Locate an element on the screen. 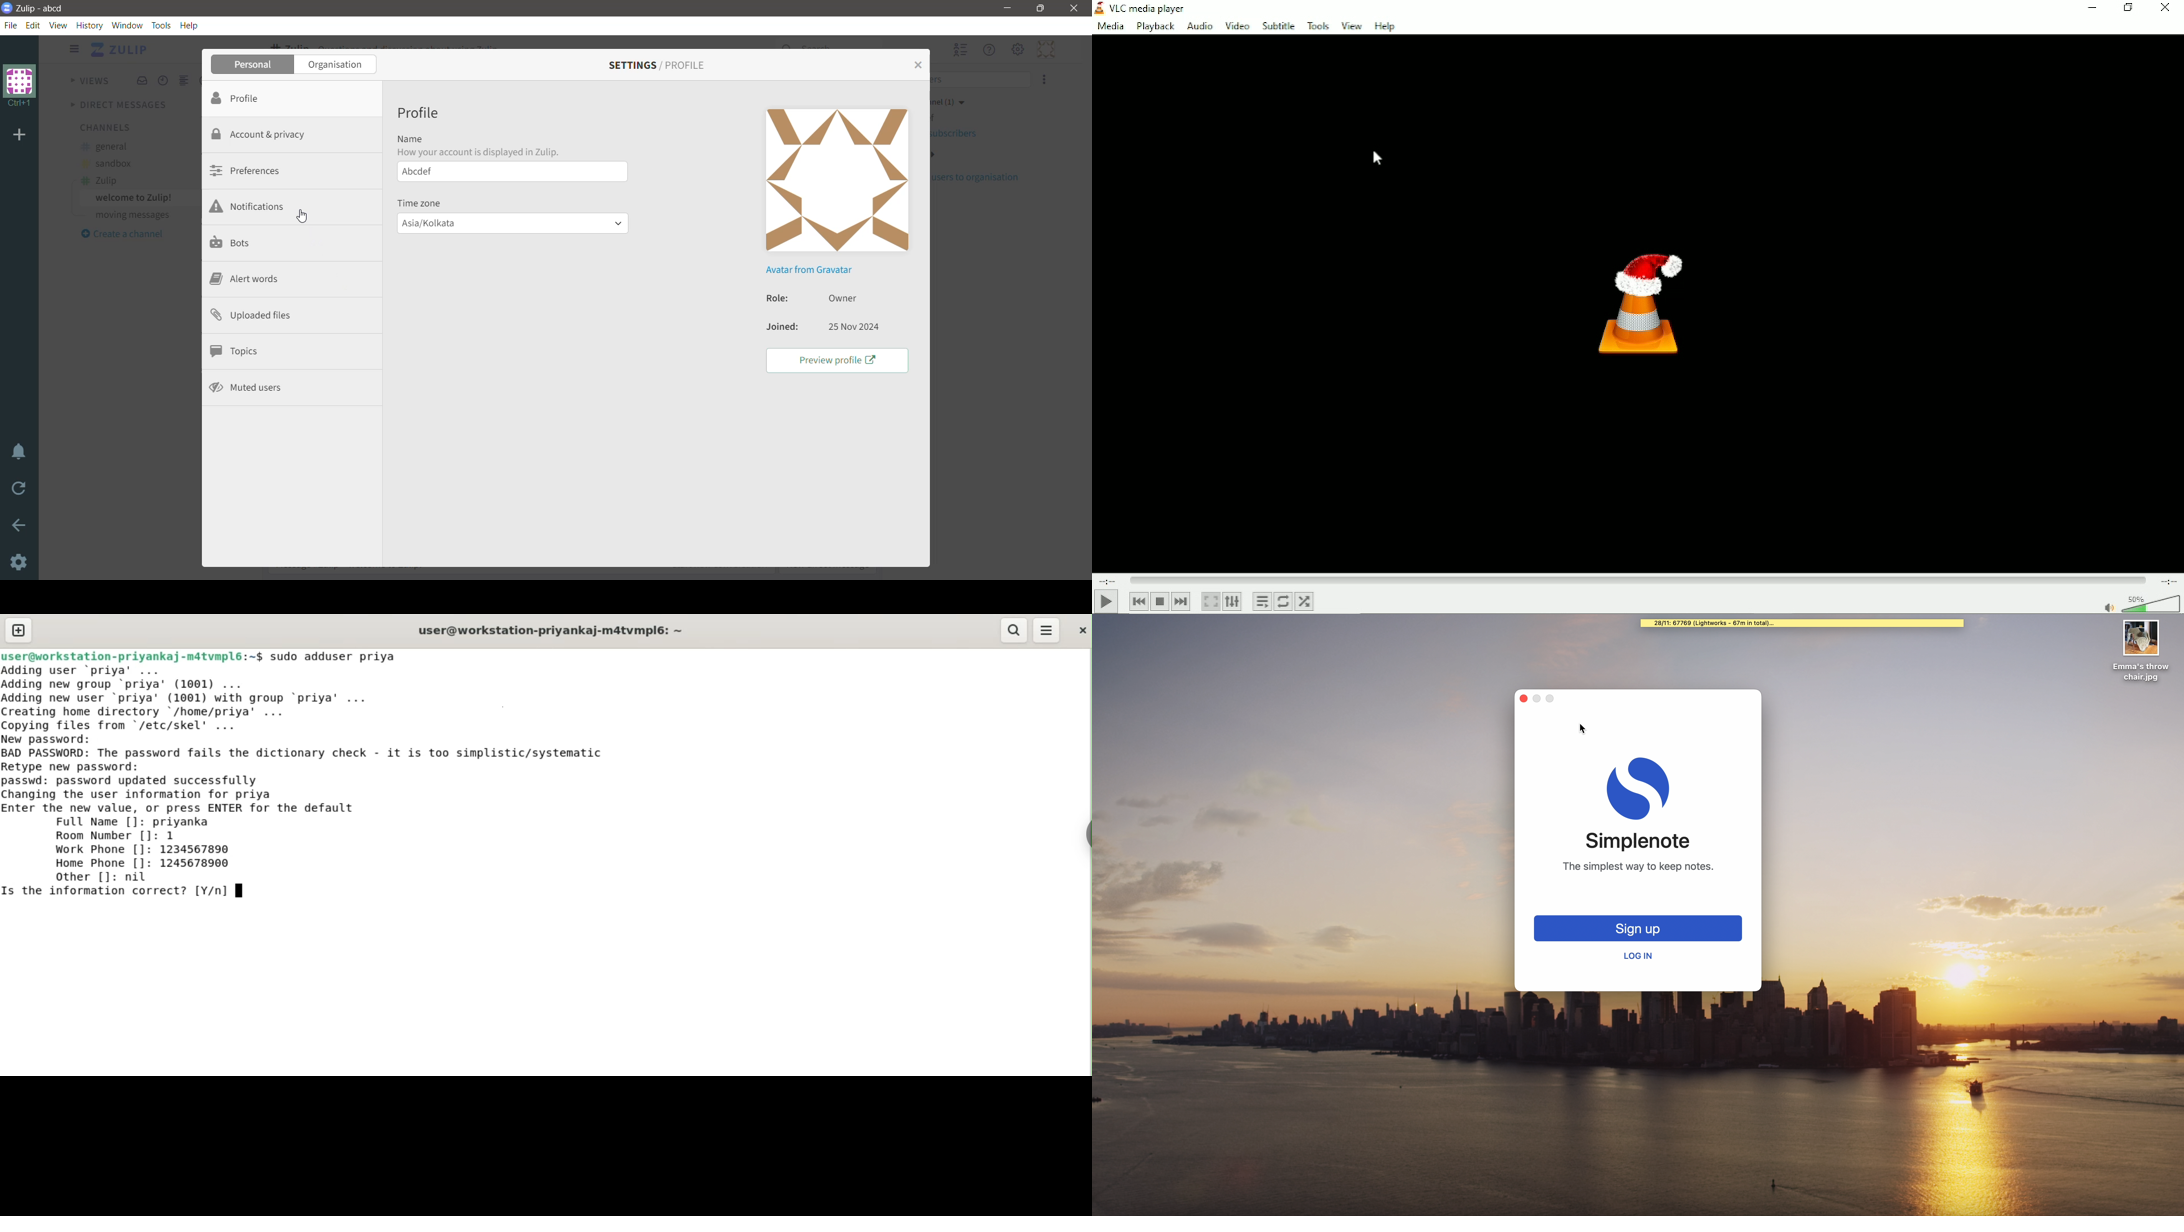 This screenshot has width=2184, height=1232. Settings is located at coordinates (20, 563).